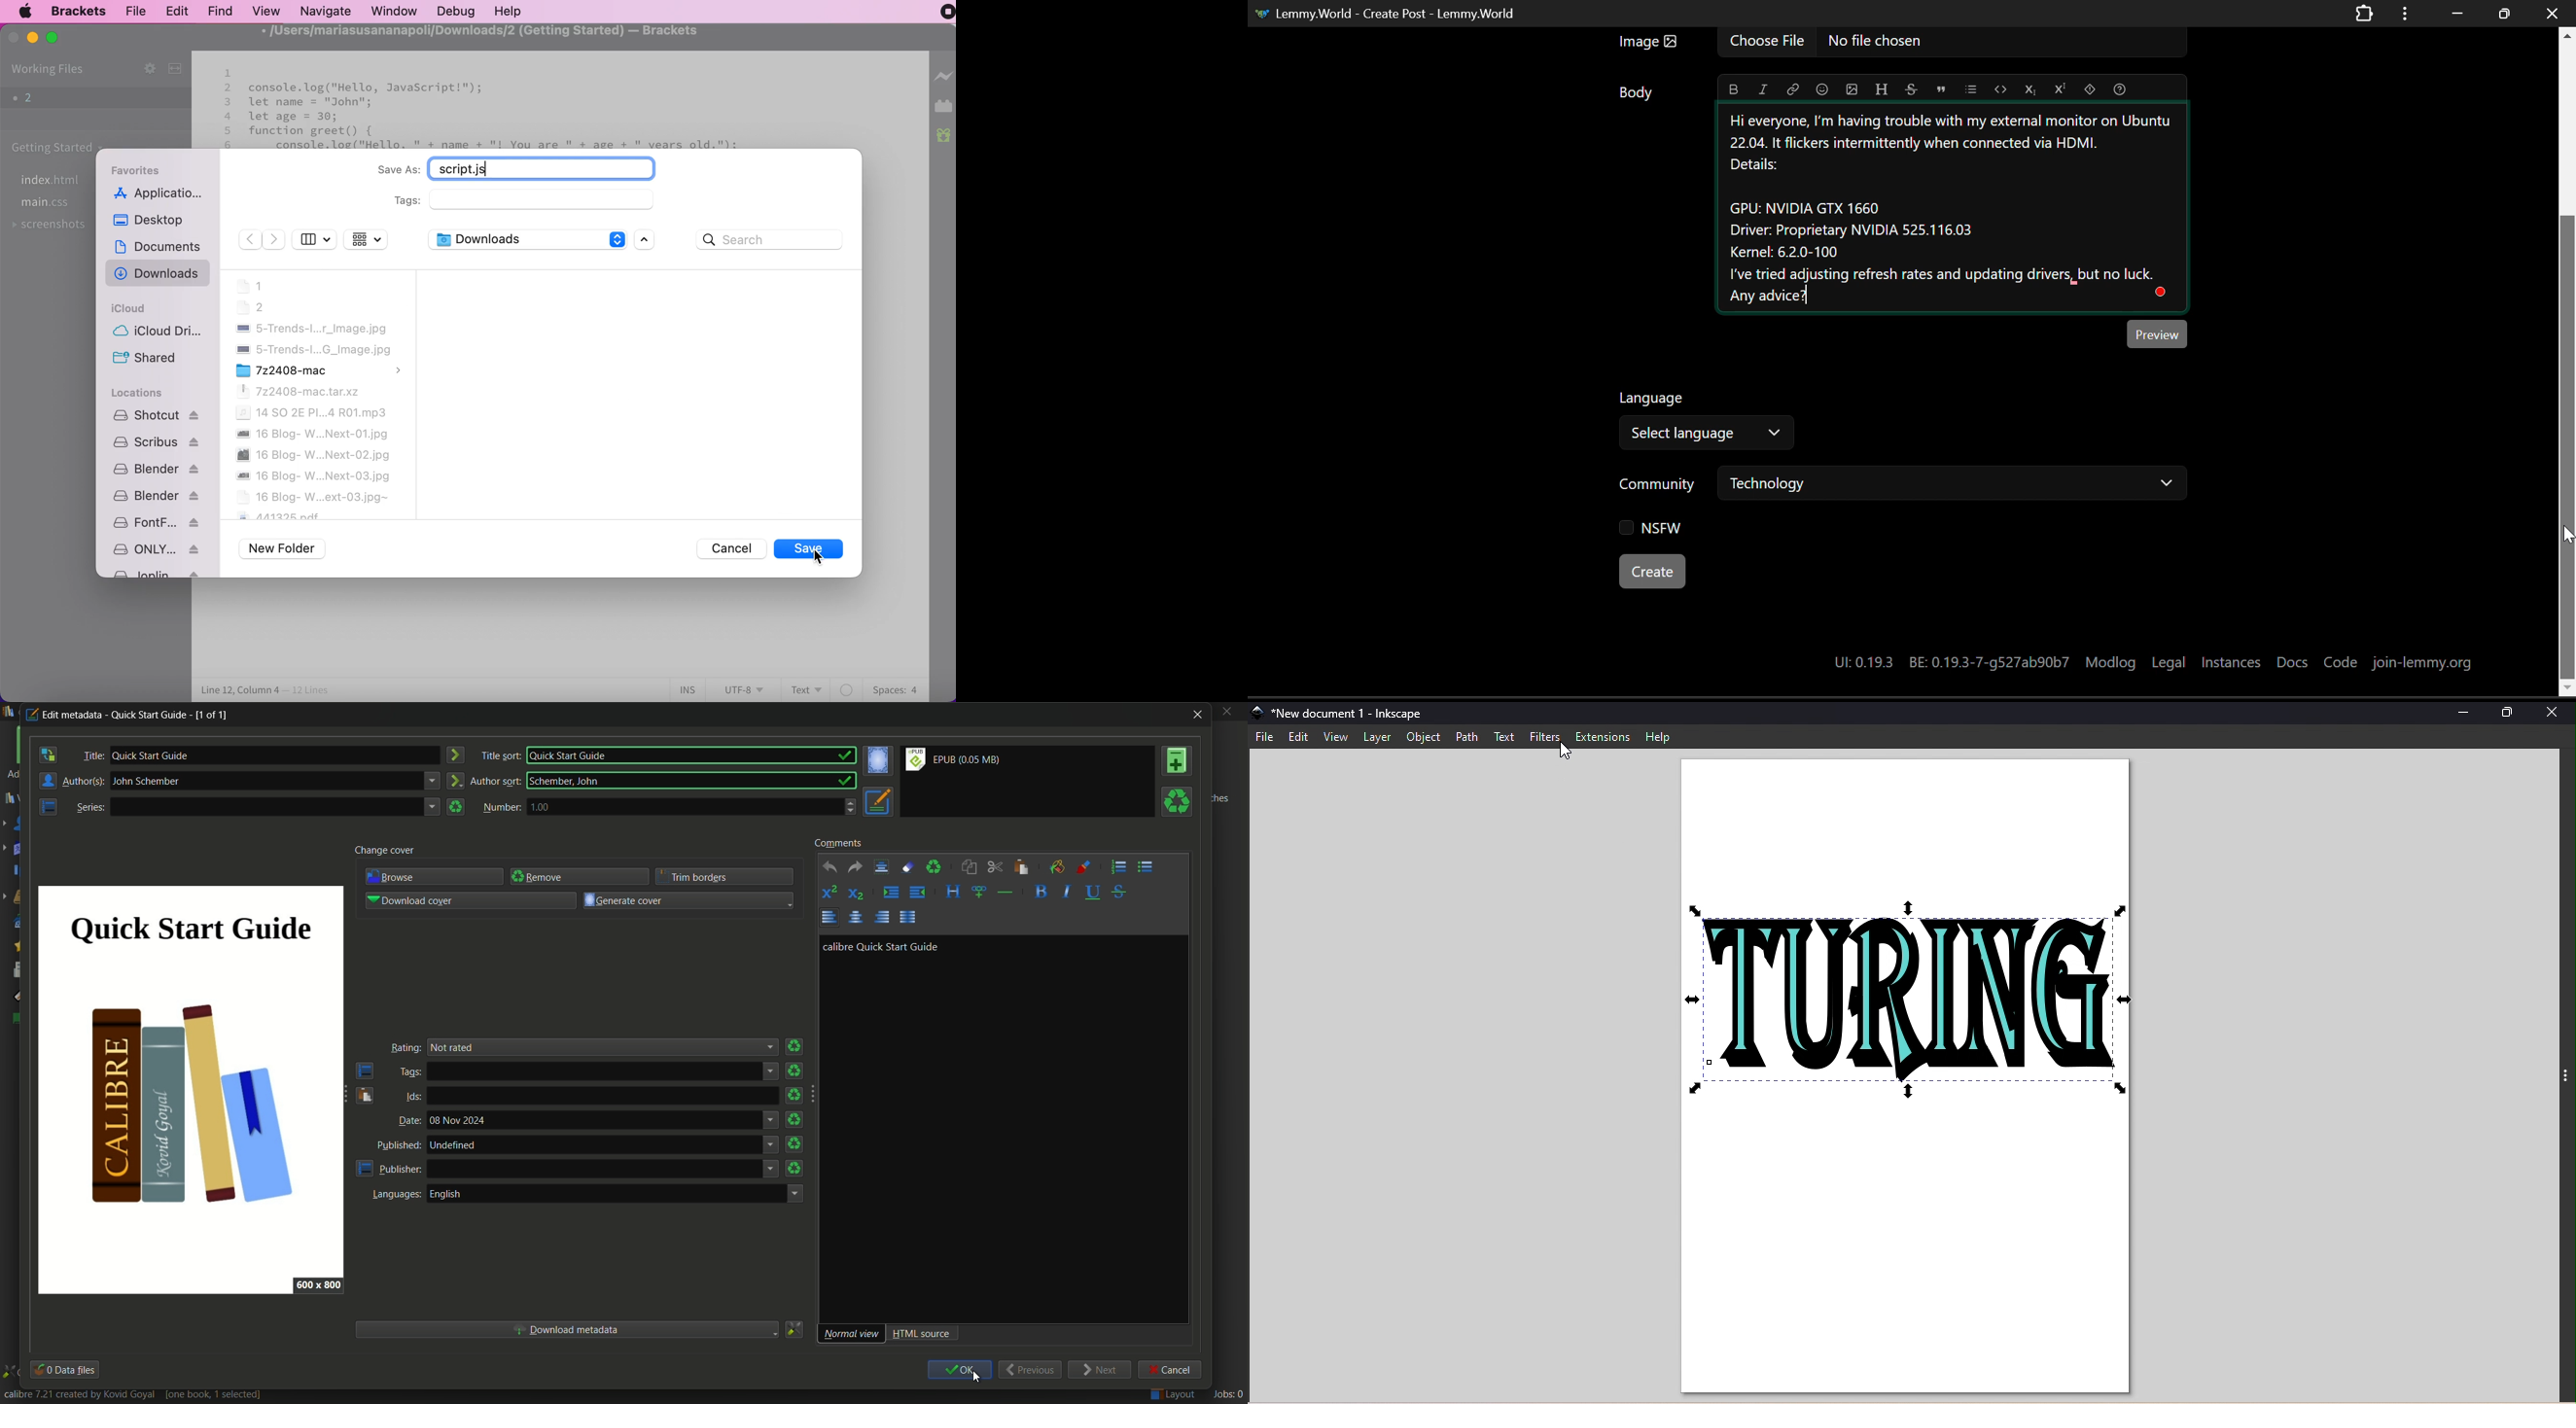  What do you see at coordinates (795, 1168) in the screenshot?
I see `remove` at bounding box center [795, 1168].